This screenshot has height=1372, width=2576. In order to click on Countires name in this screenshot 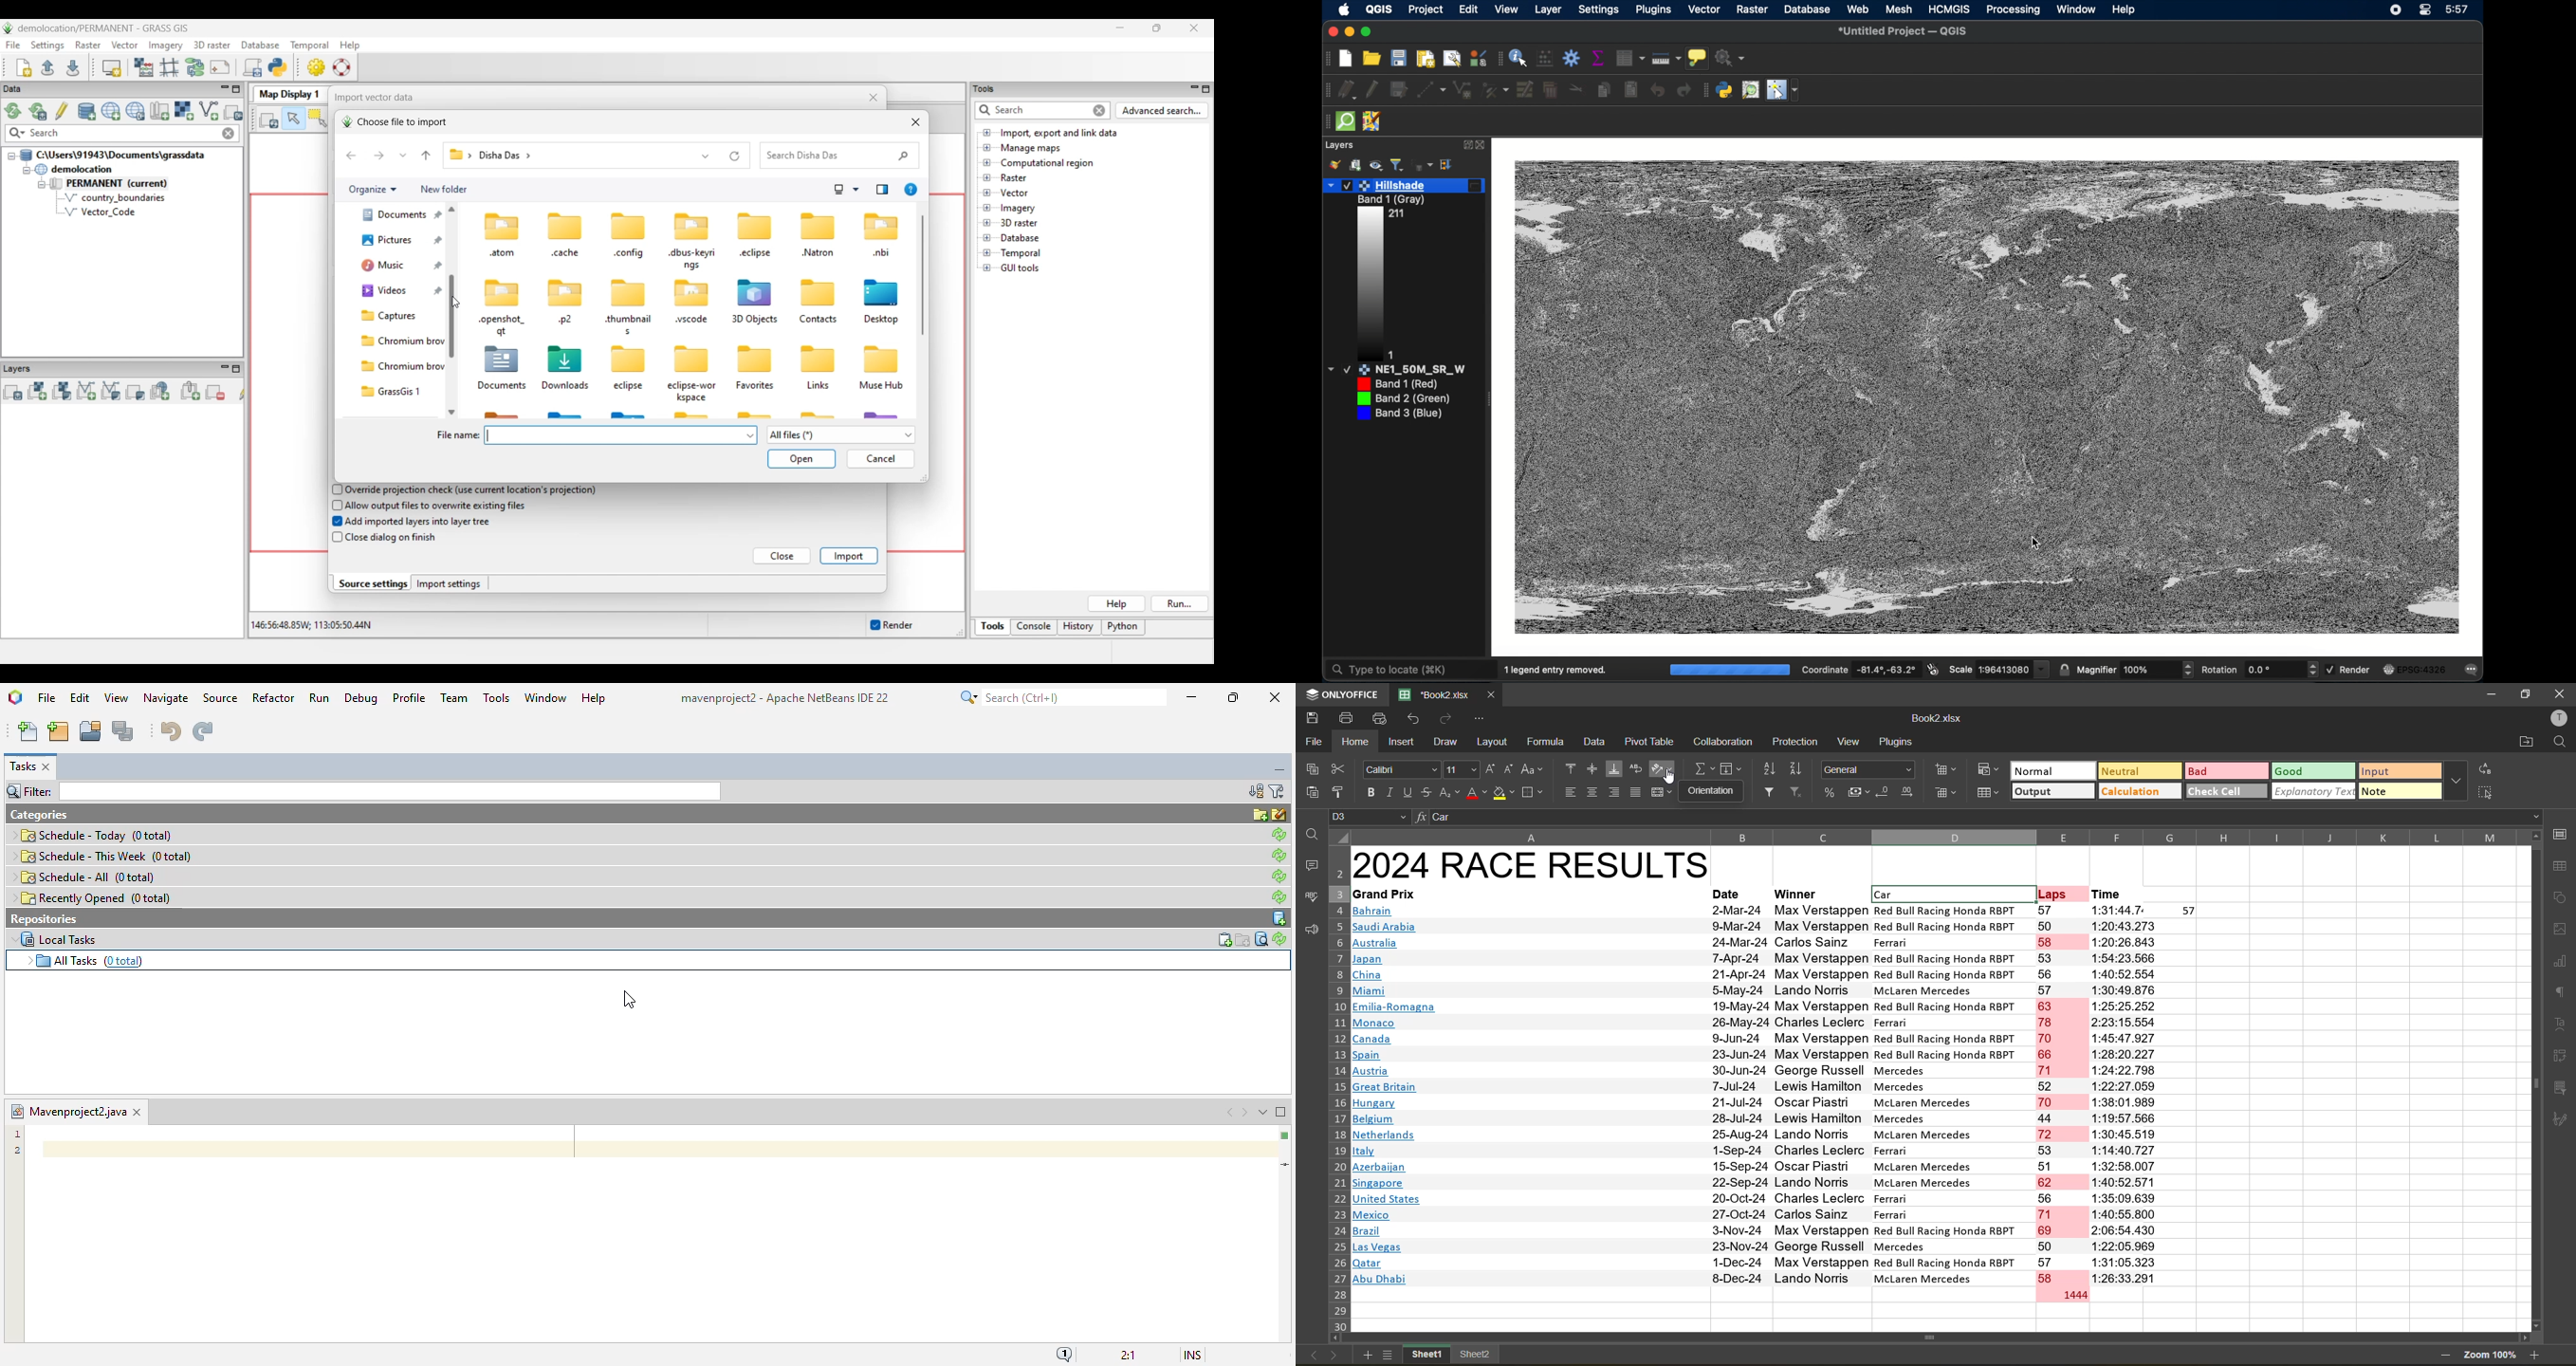, I will do `click(1398, 1097)`.